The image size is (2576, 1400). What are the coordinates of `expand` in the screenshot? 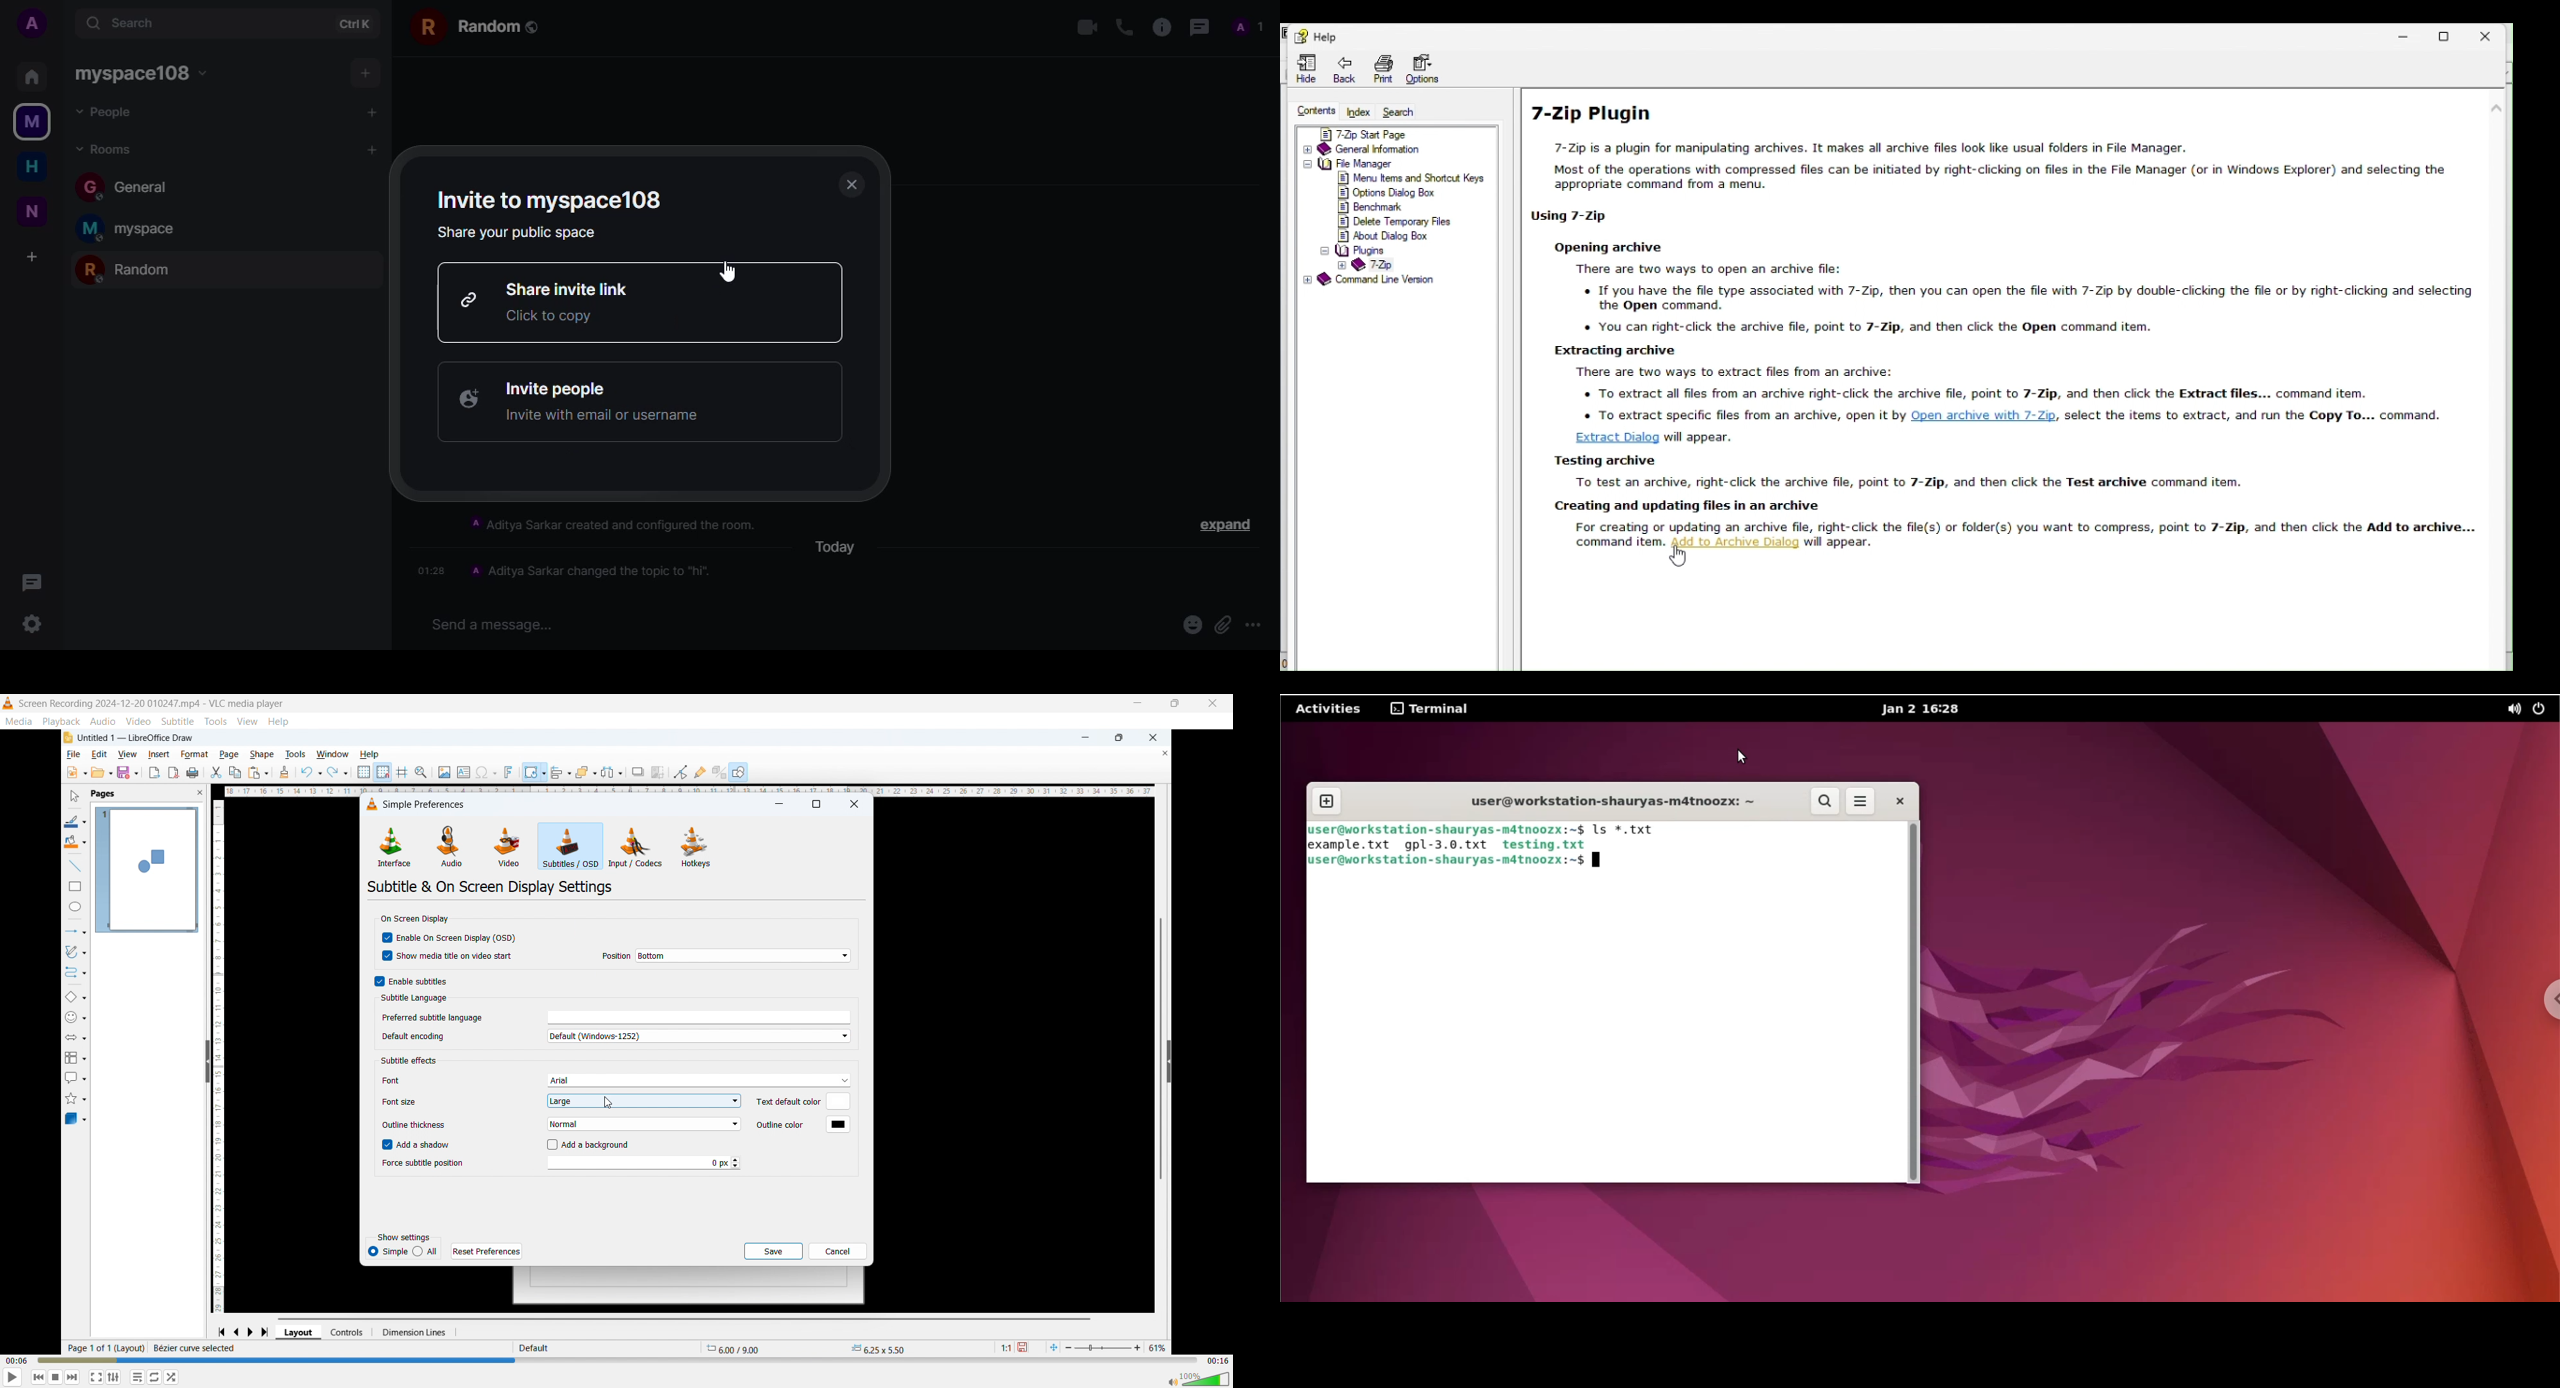 It's located at (1224, 524).